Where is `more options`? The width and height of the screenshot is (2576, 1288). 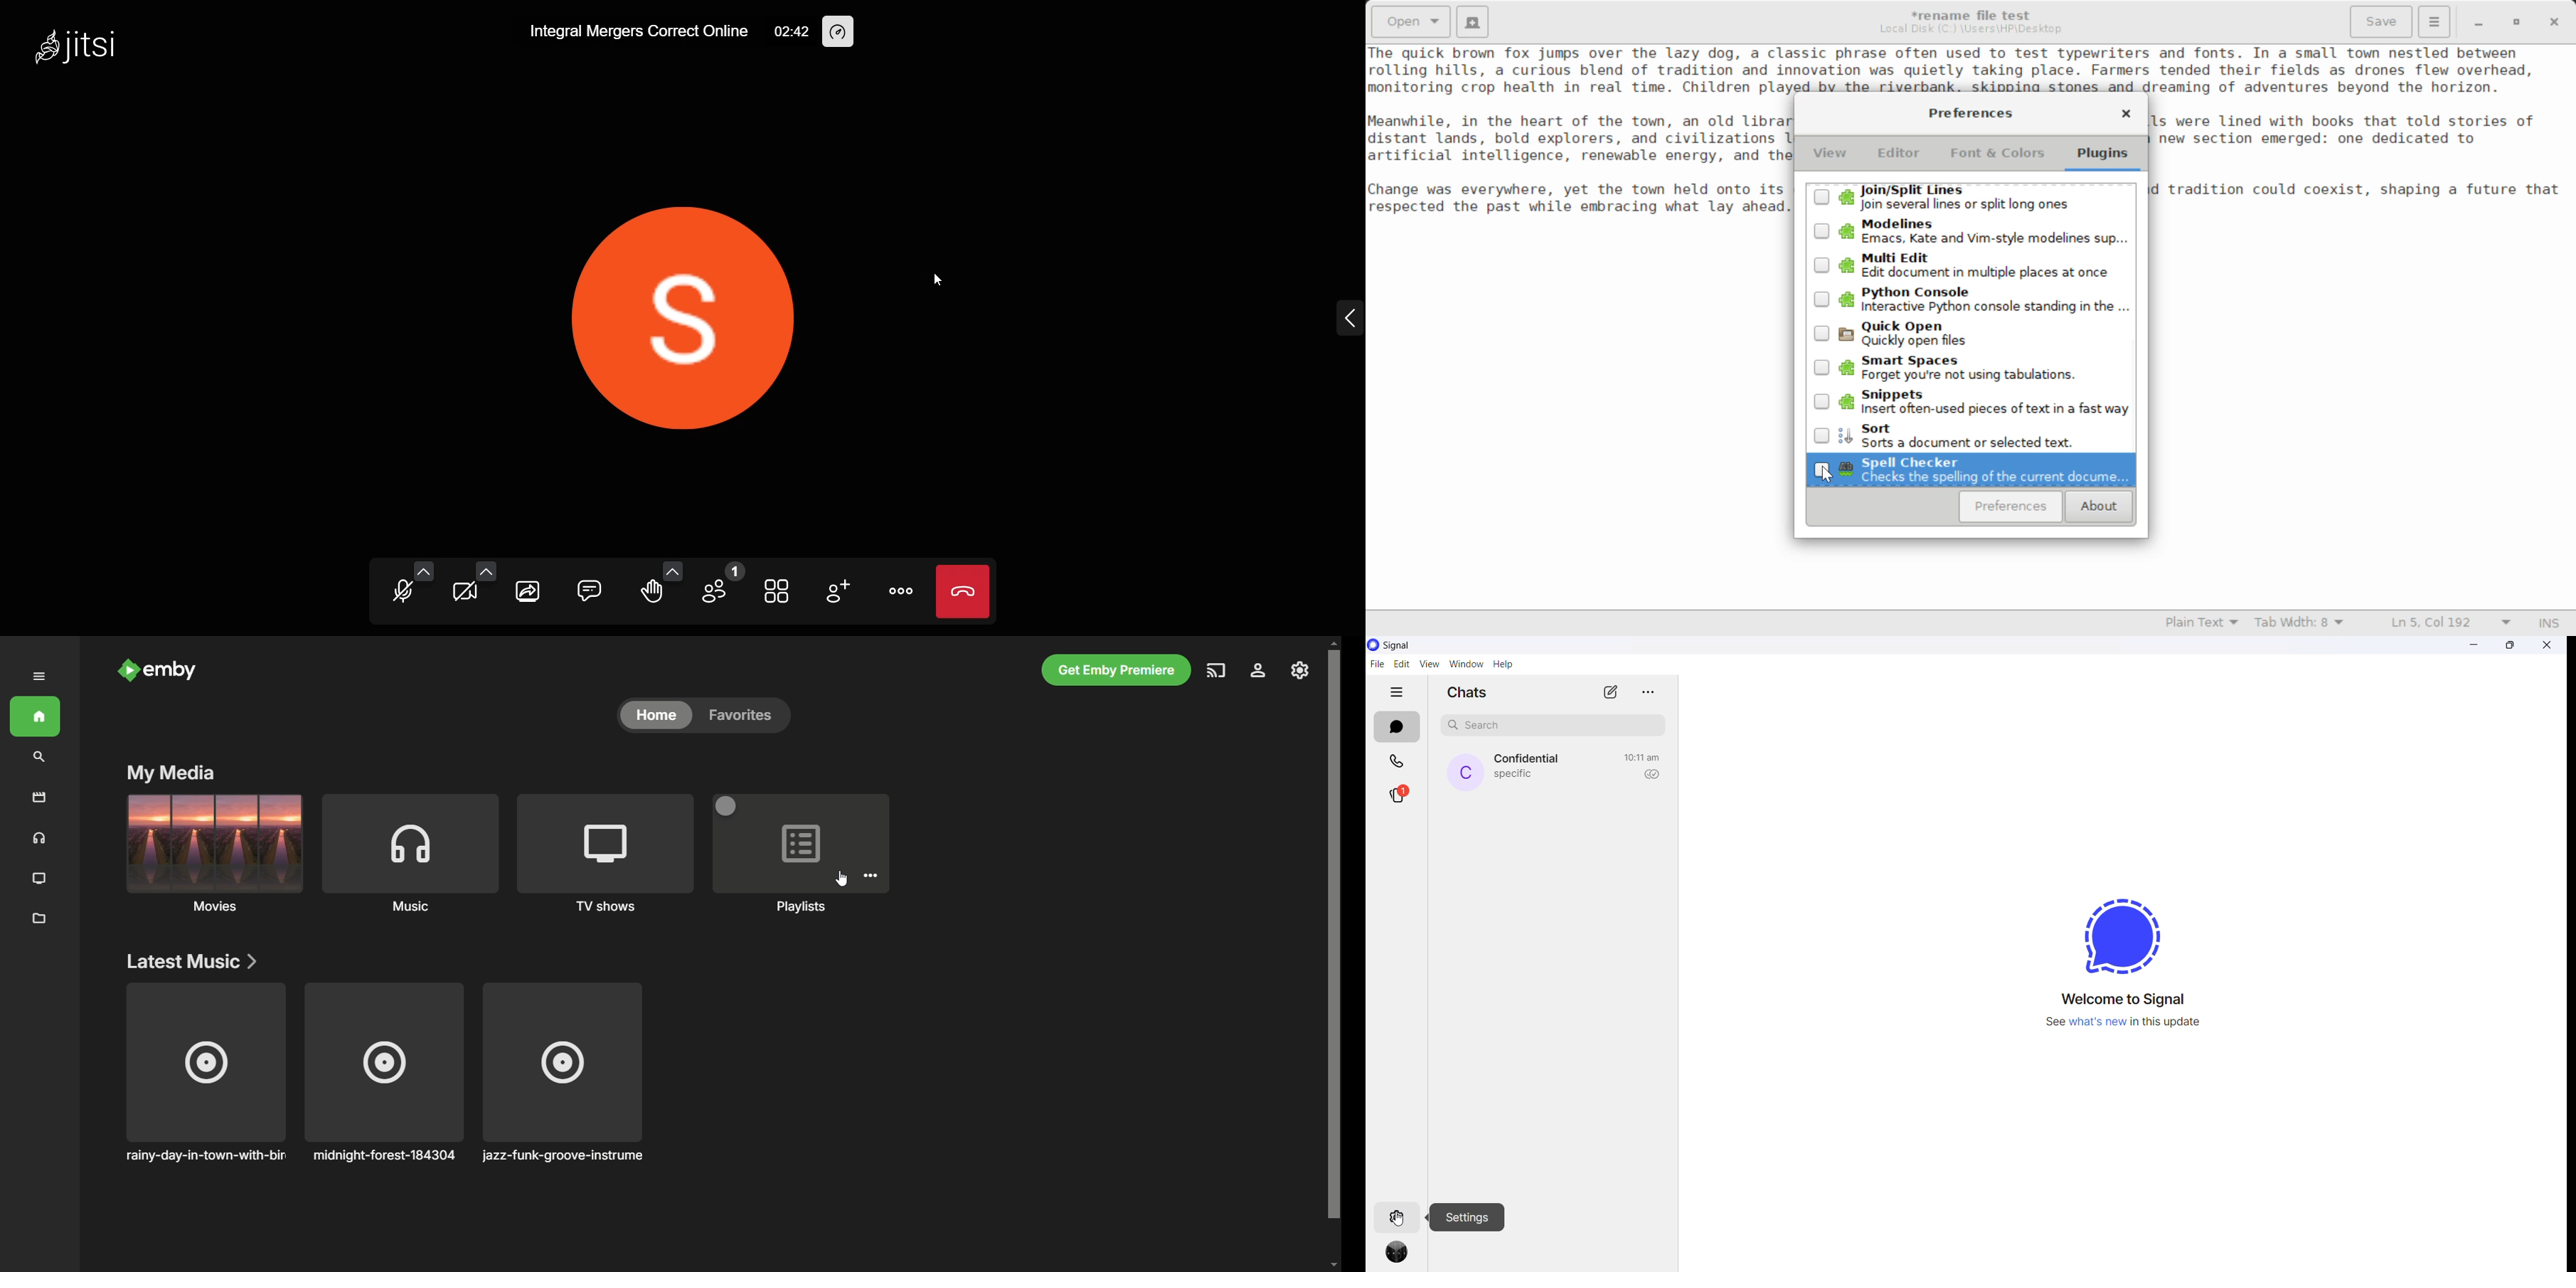
more options is located at coordinates (899, 590).